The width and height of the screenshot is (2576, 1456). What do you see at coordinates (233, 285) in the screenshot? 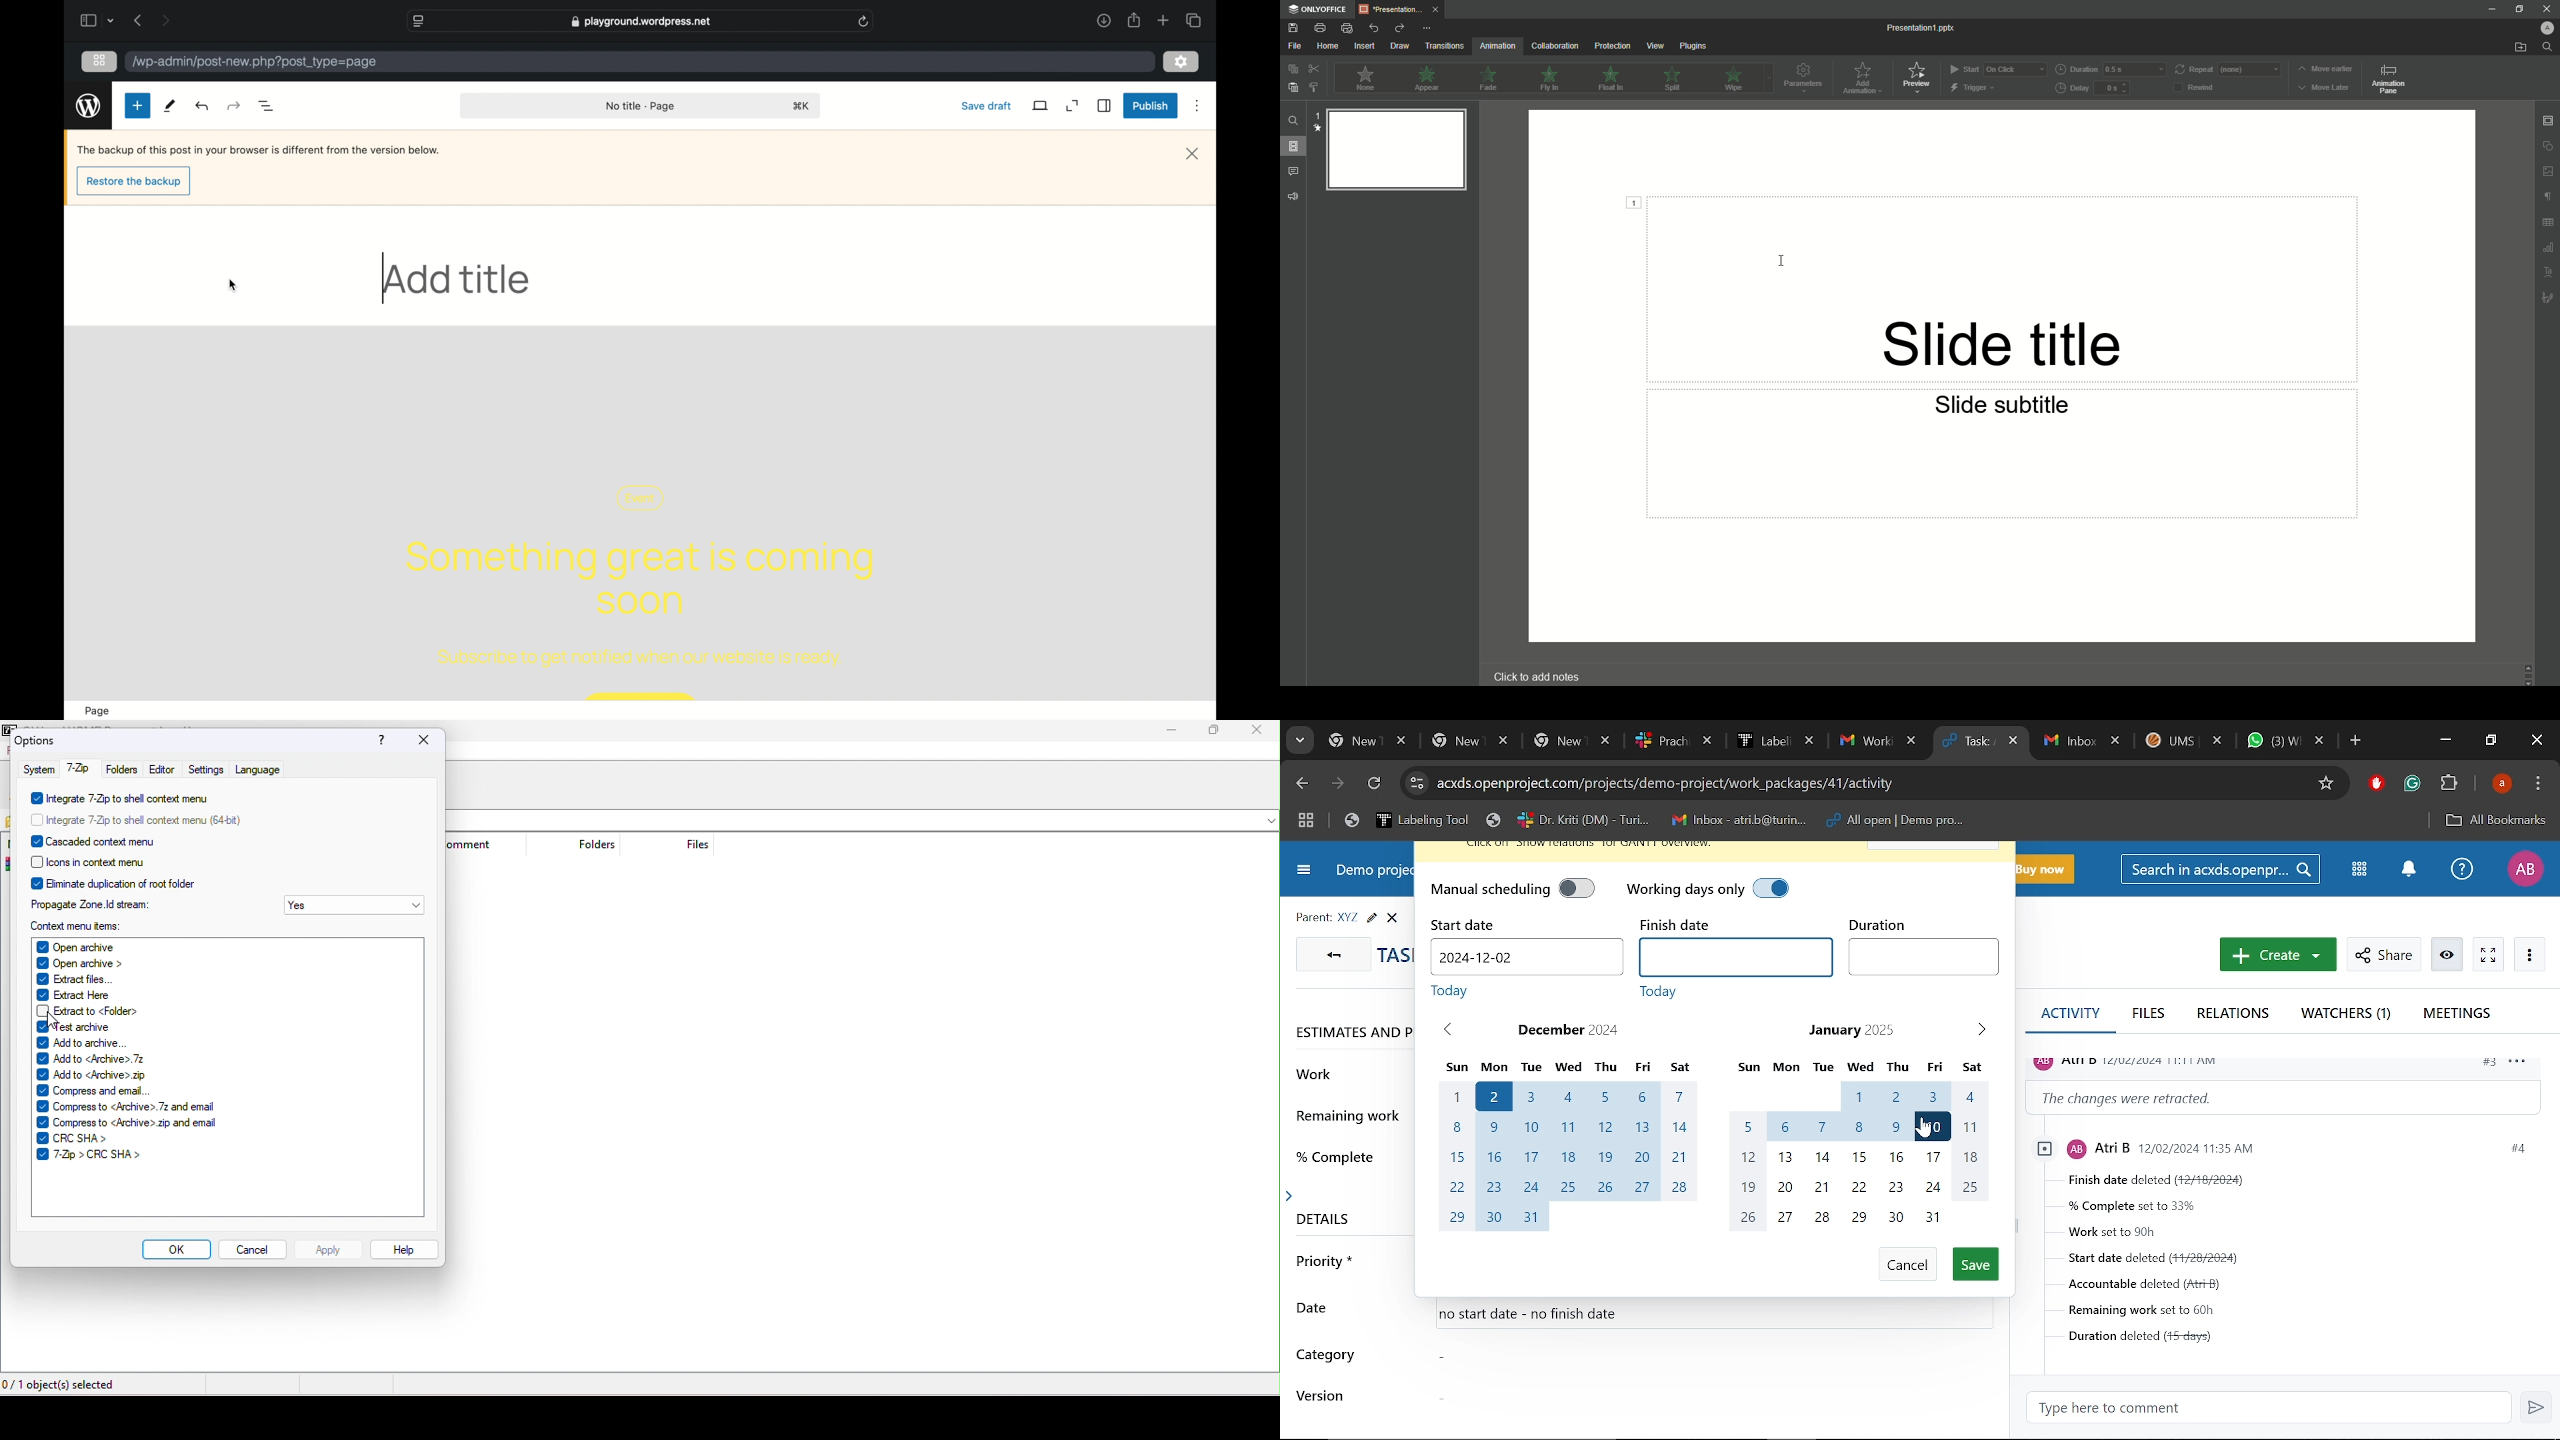
I see `cursor` at bounding box center [233, 285].